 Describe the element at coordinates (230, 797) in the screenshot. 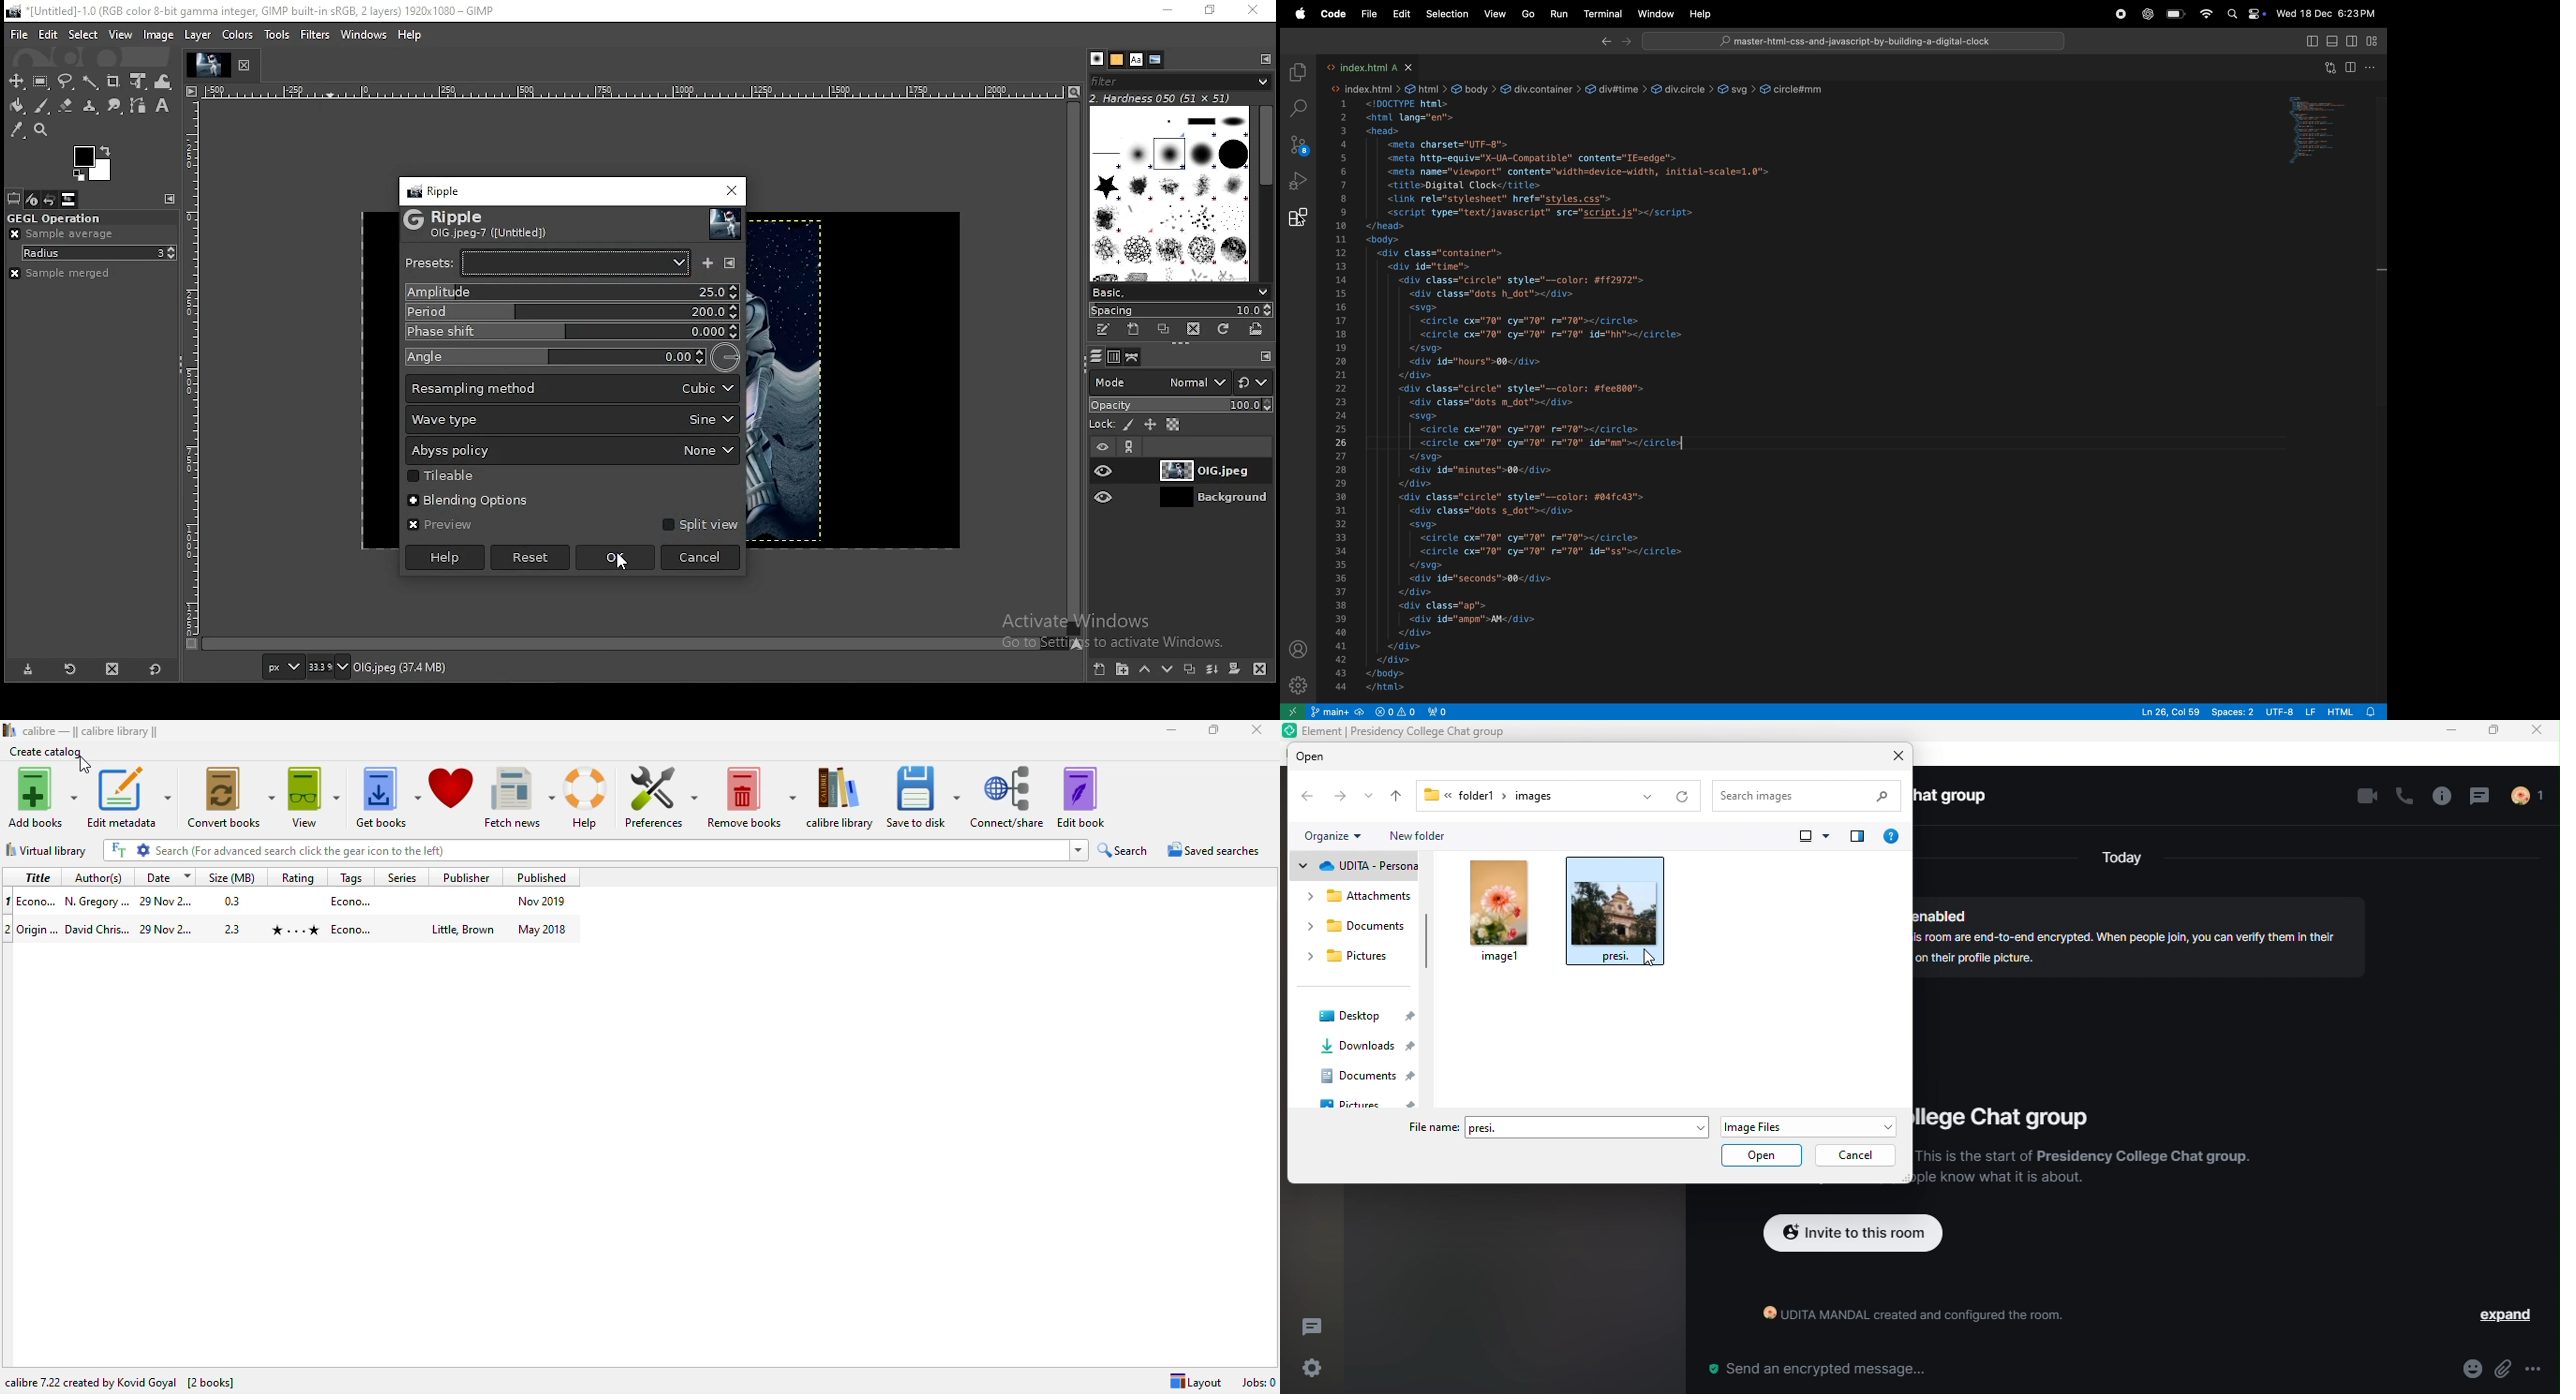

I see `convert books` at that location.